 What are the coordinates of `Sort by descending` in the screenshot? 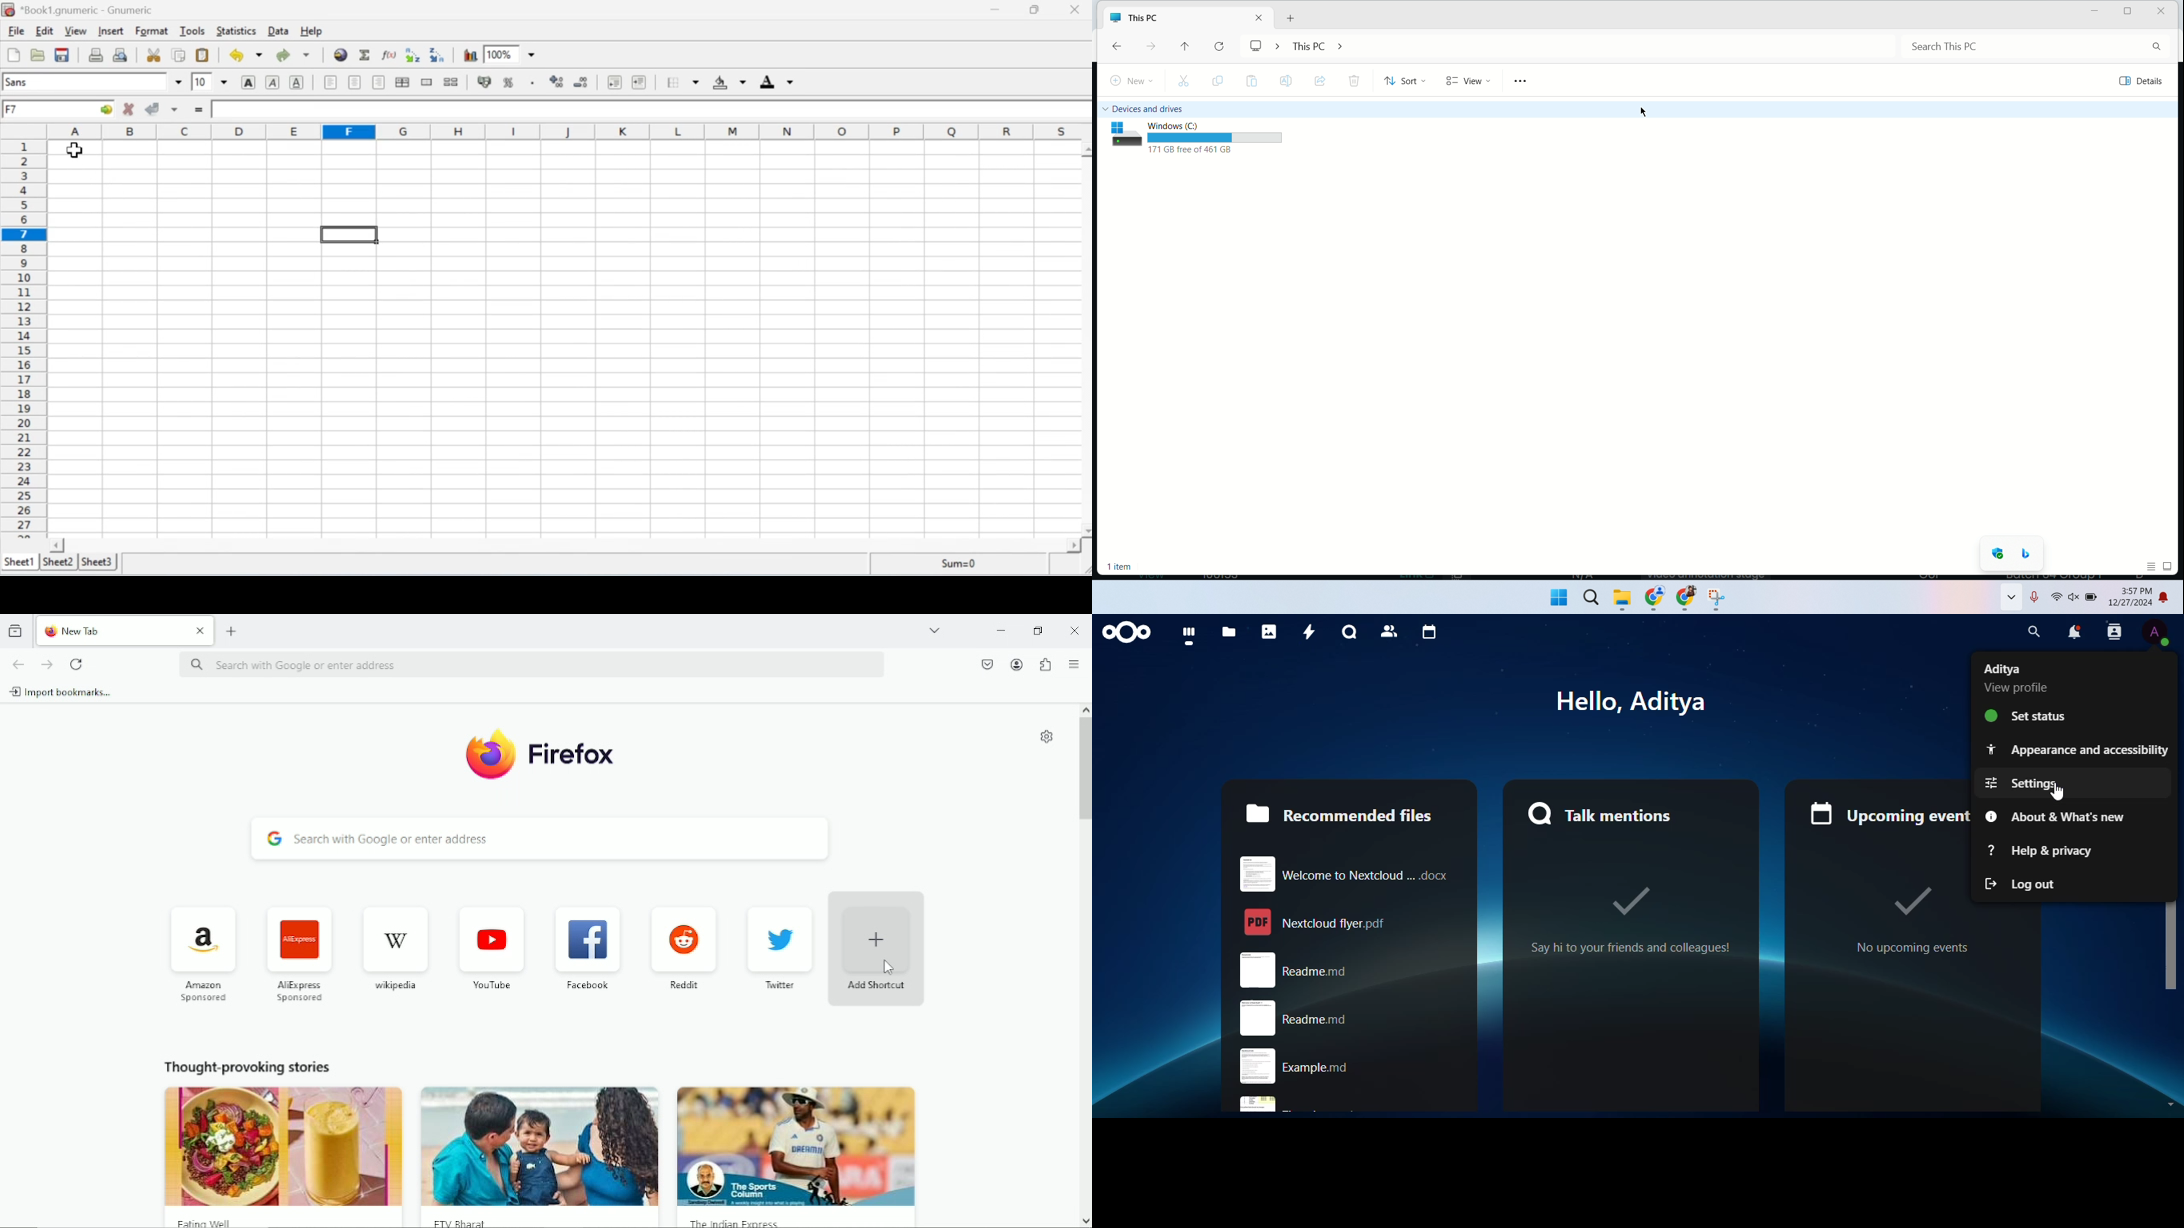 It's located at (439, 55).